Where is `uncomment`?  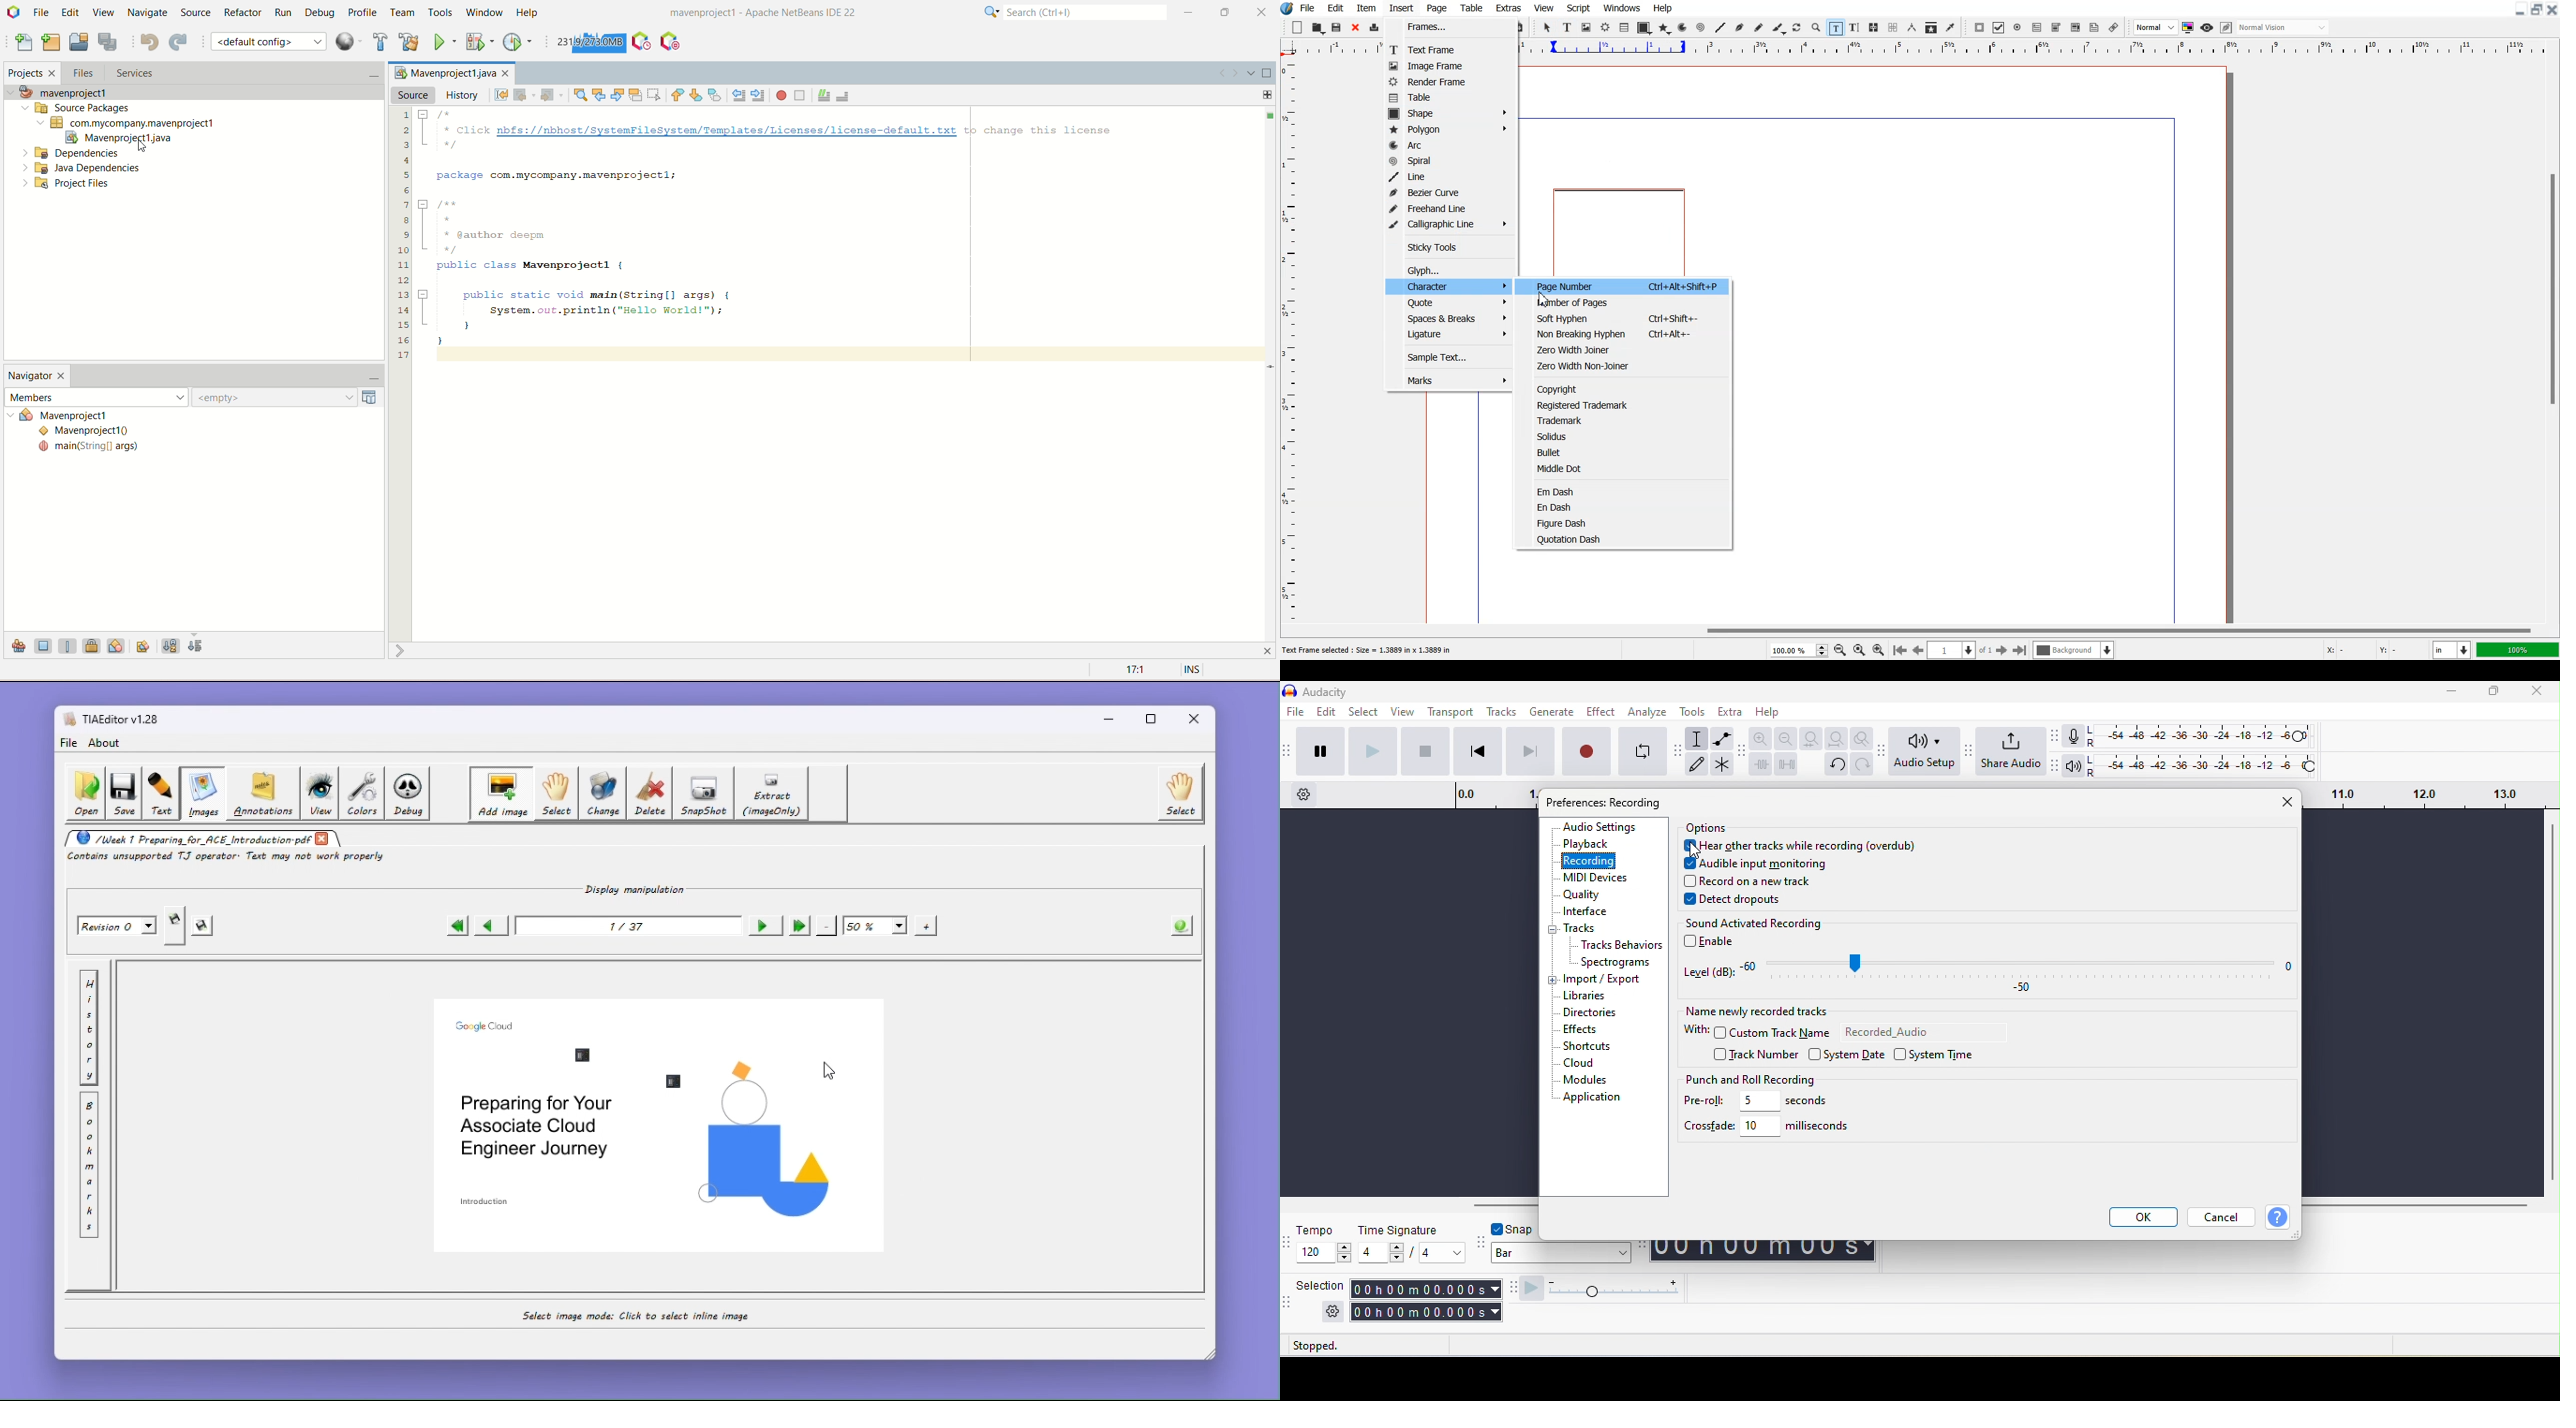 uncomment is located at coordinates (844, 96).